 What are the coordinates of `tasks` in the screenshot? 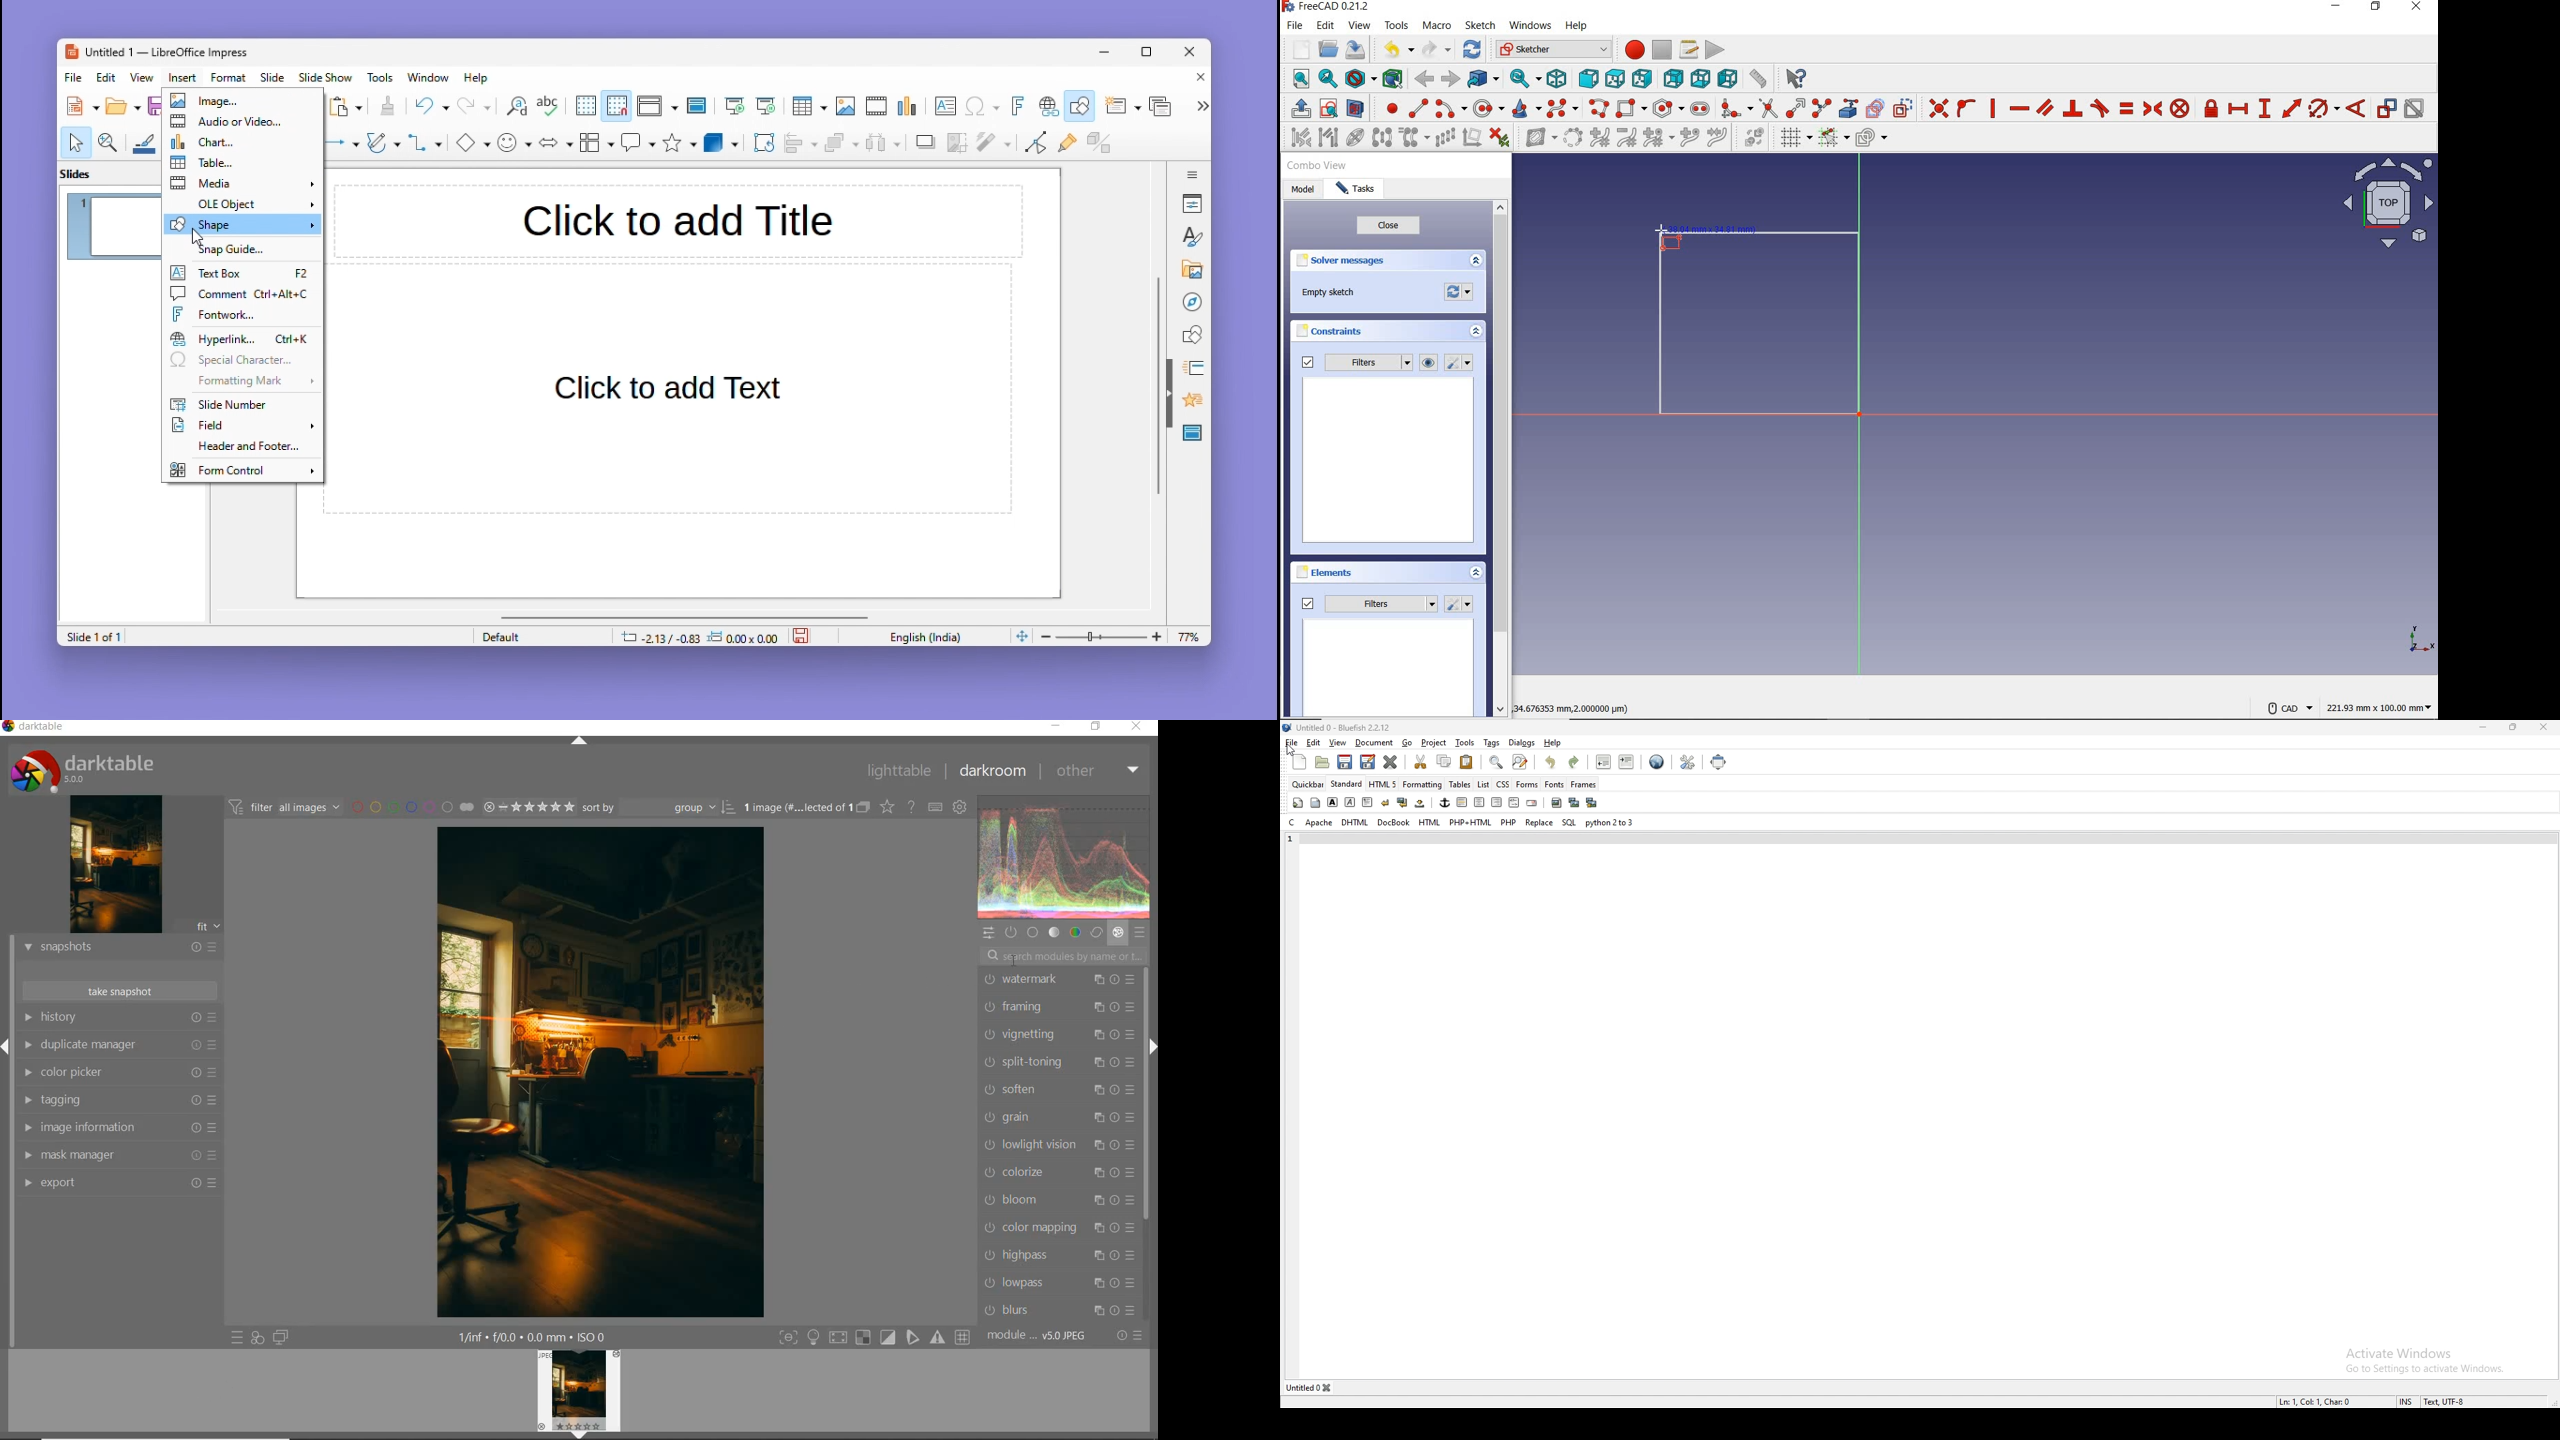 It's located at (1357, 191).